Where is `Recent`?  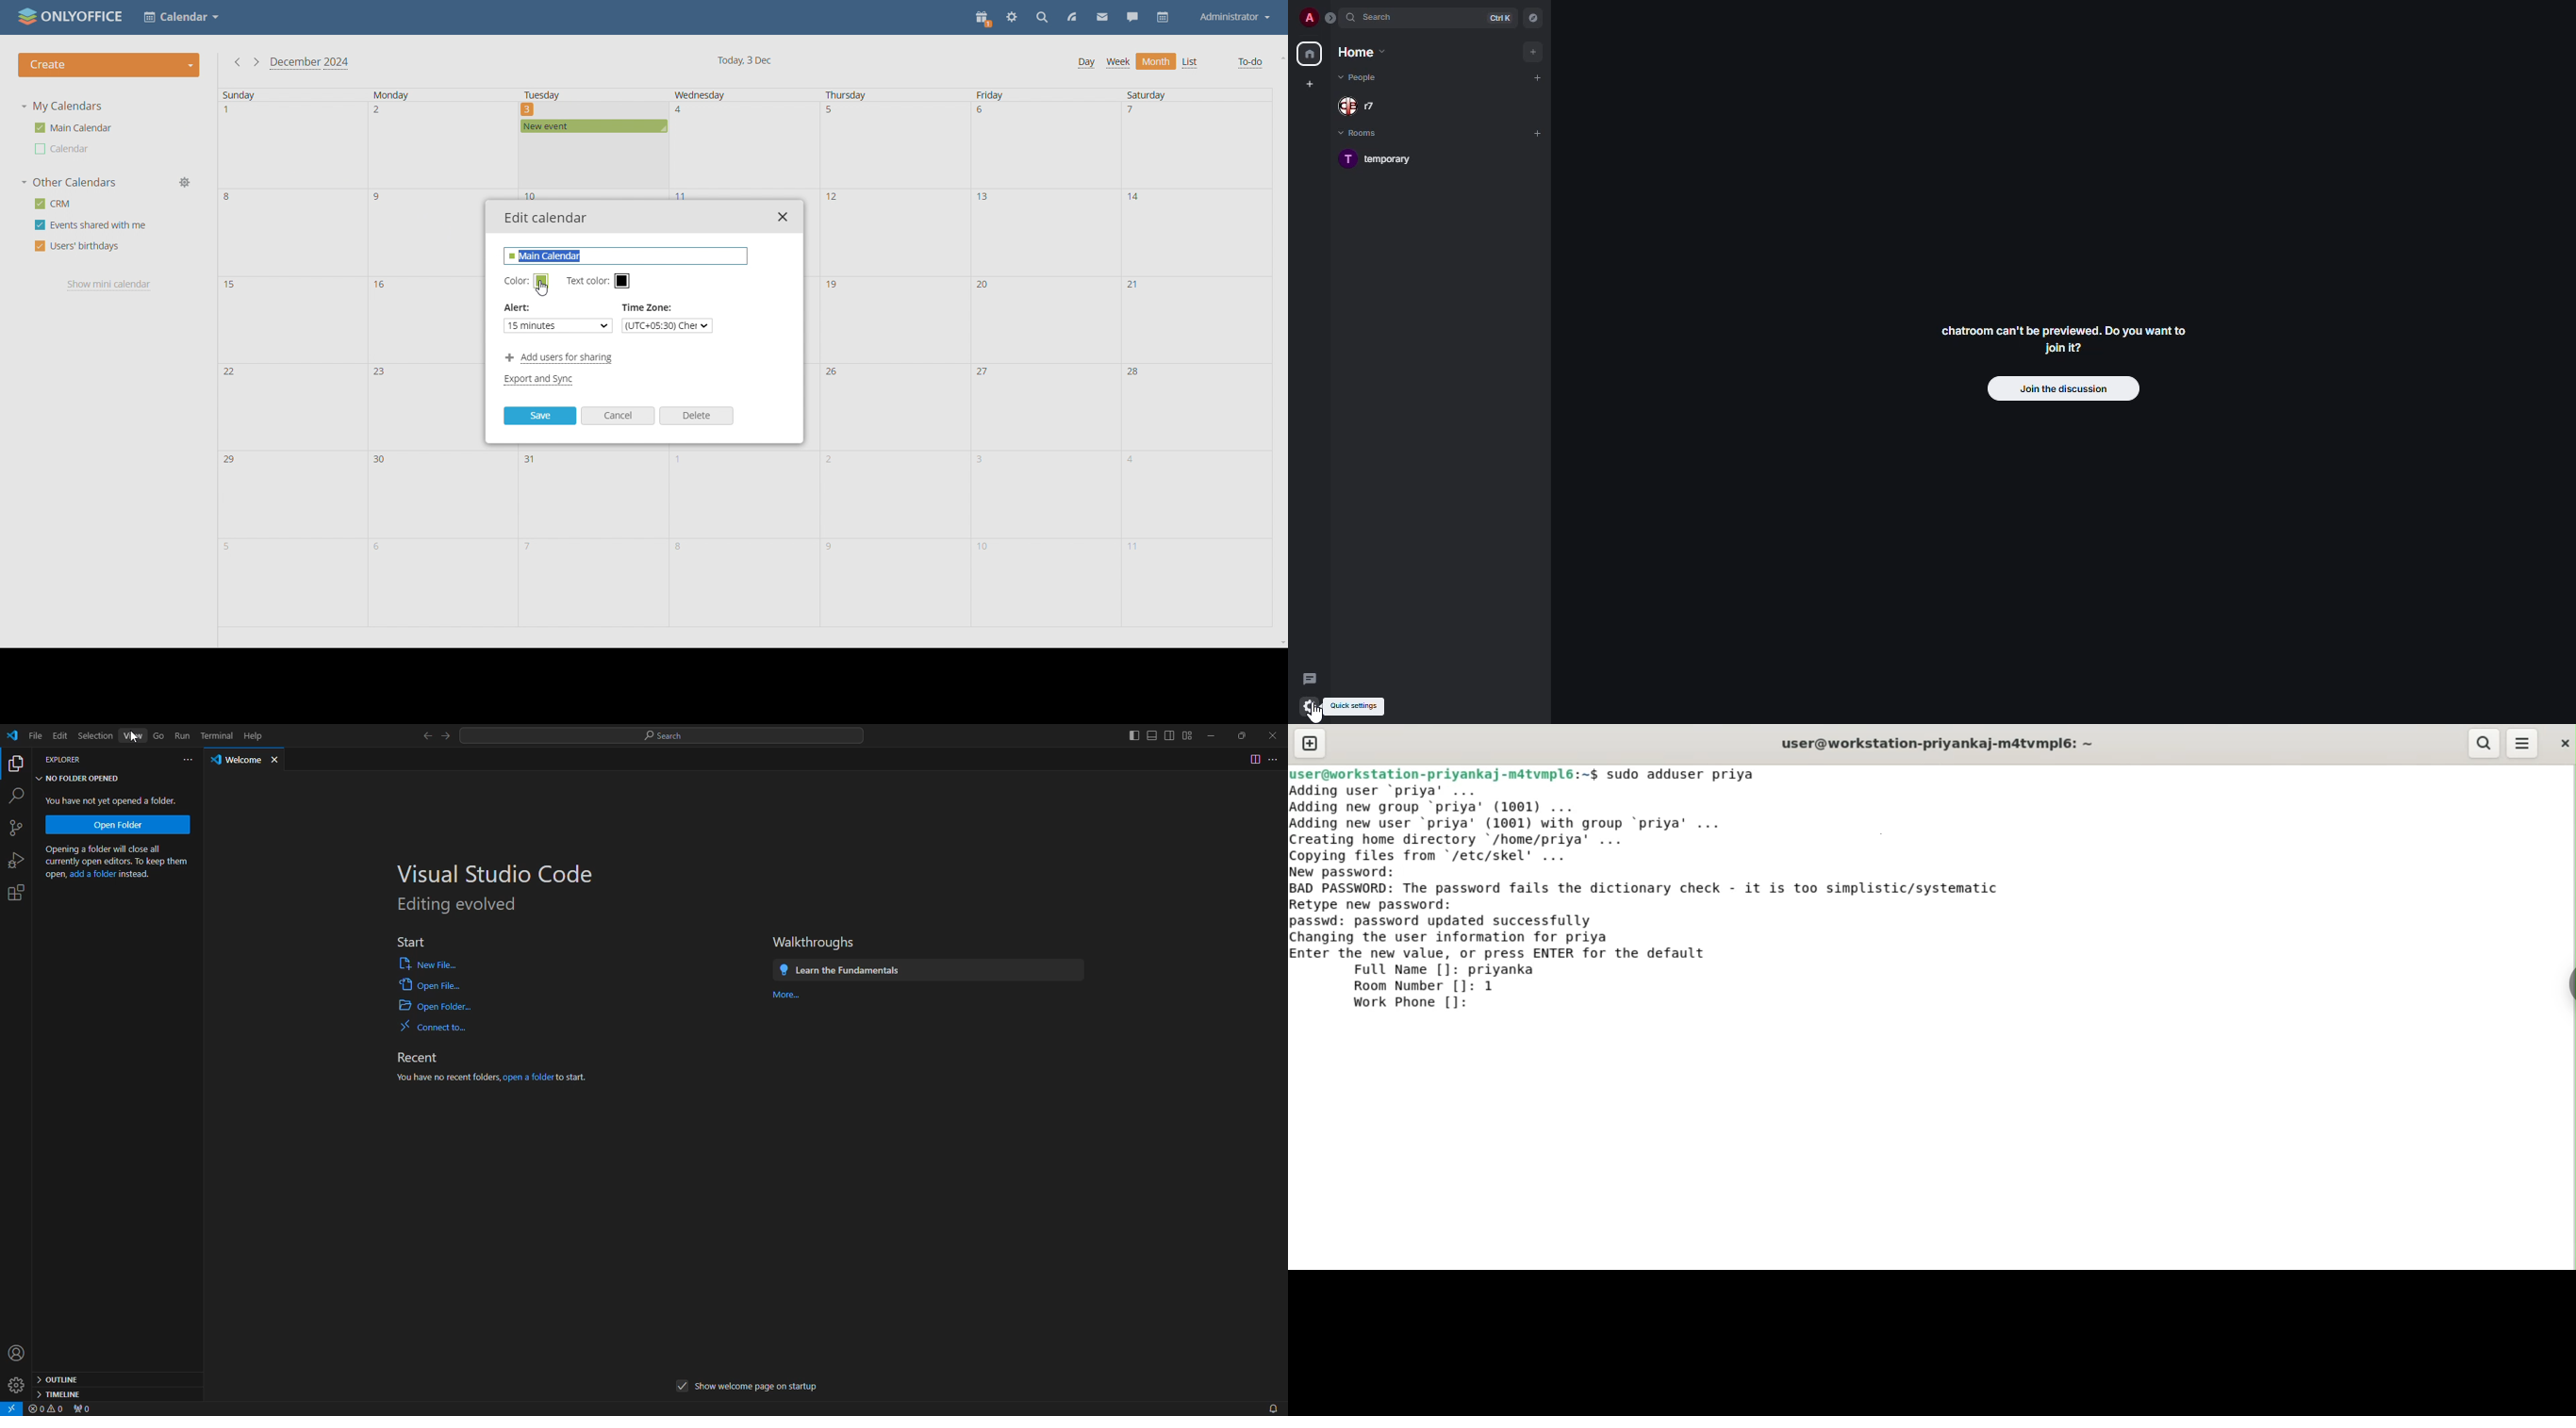
Recent is located at coordinates (425, 1055).